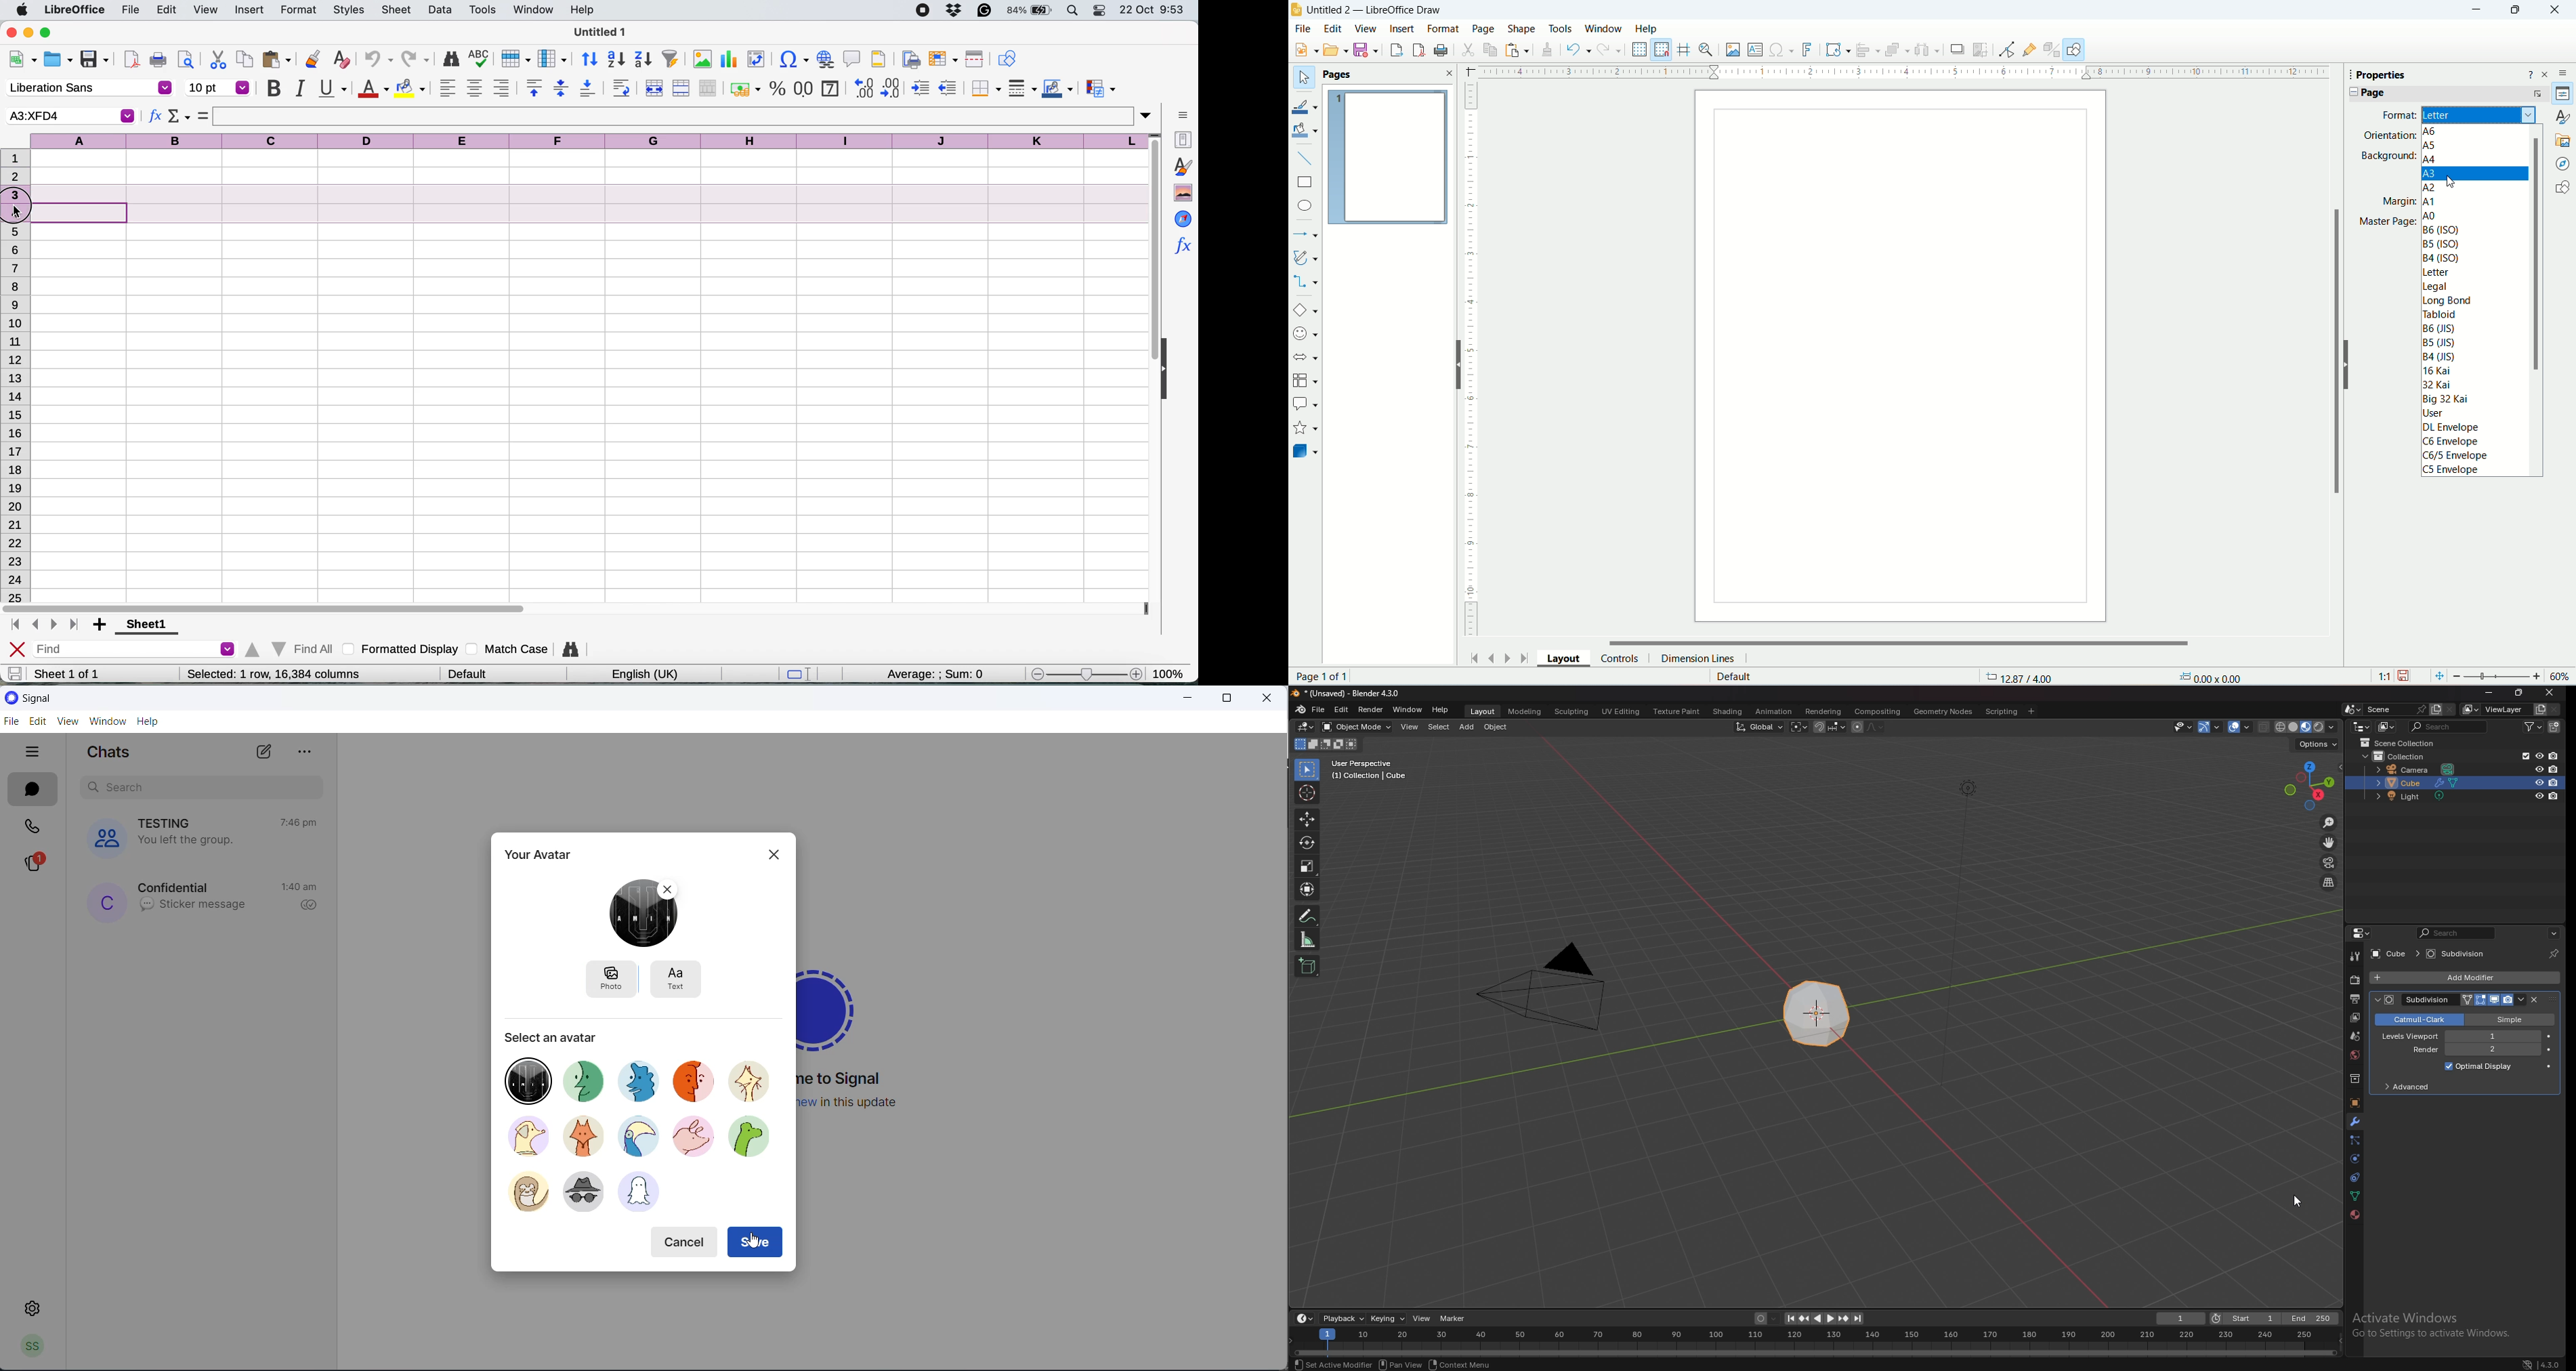 The width and height of the screenshot is (2576, 1372). Describe the element at coordinates (1183, 114) in the screenshot. I see `sidebar settings` at that location.